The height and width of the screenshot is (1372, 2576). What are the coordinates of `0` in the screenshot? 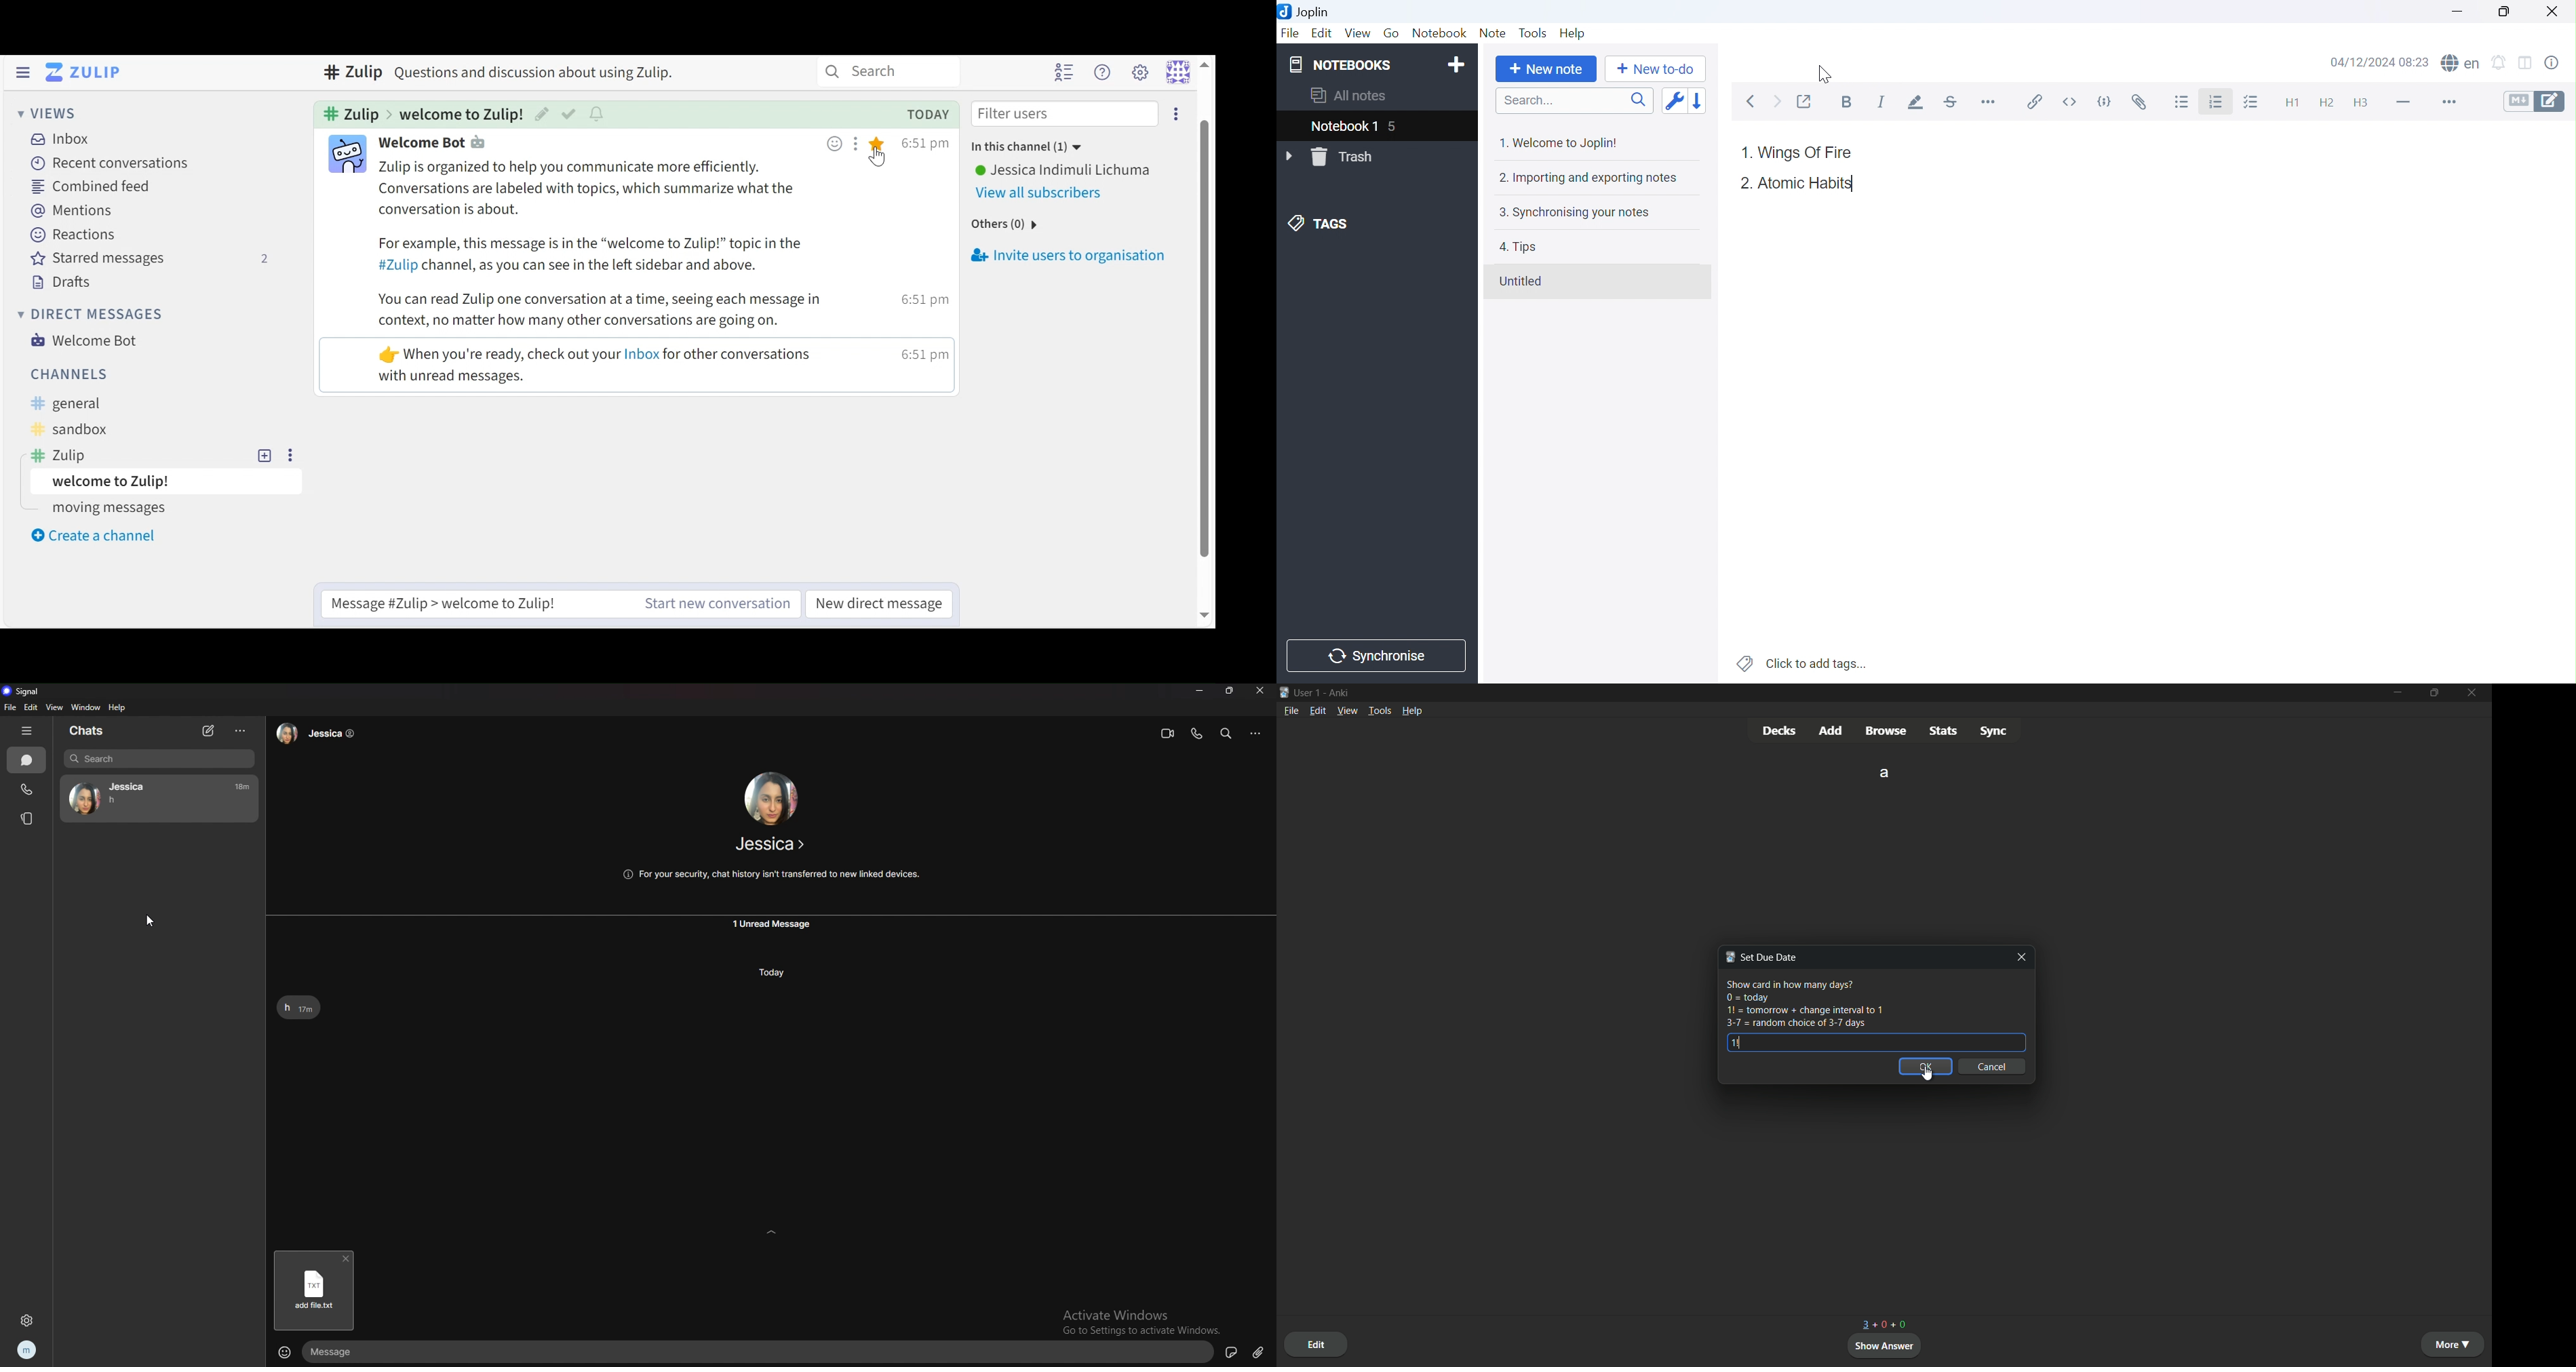 It's located at (1881, 1326).